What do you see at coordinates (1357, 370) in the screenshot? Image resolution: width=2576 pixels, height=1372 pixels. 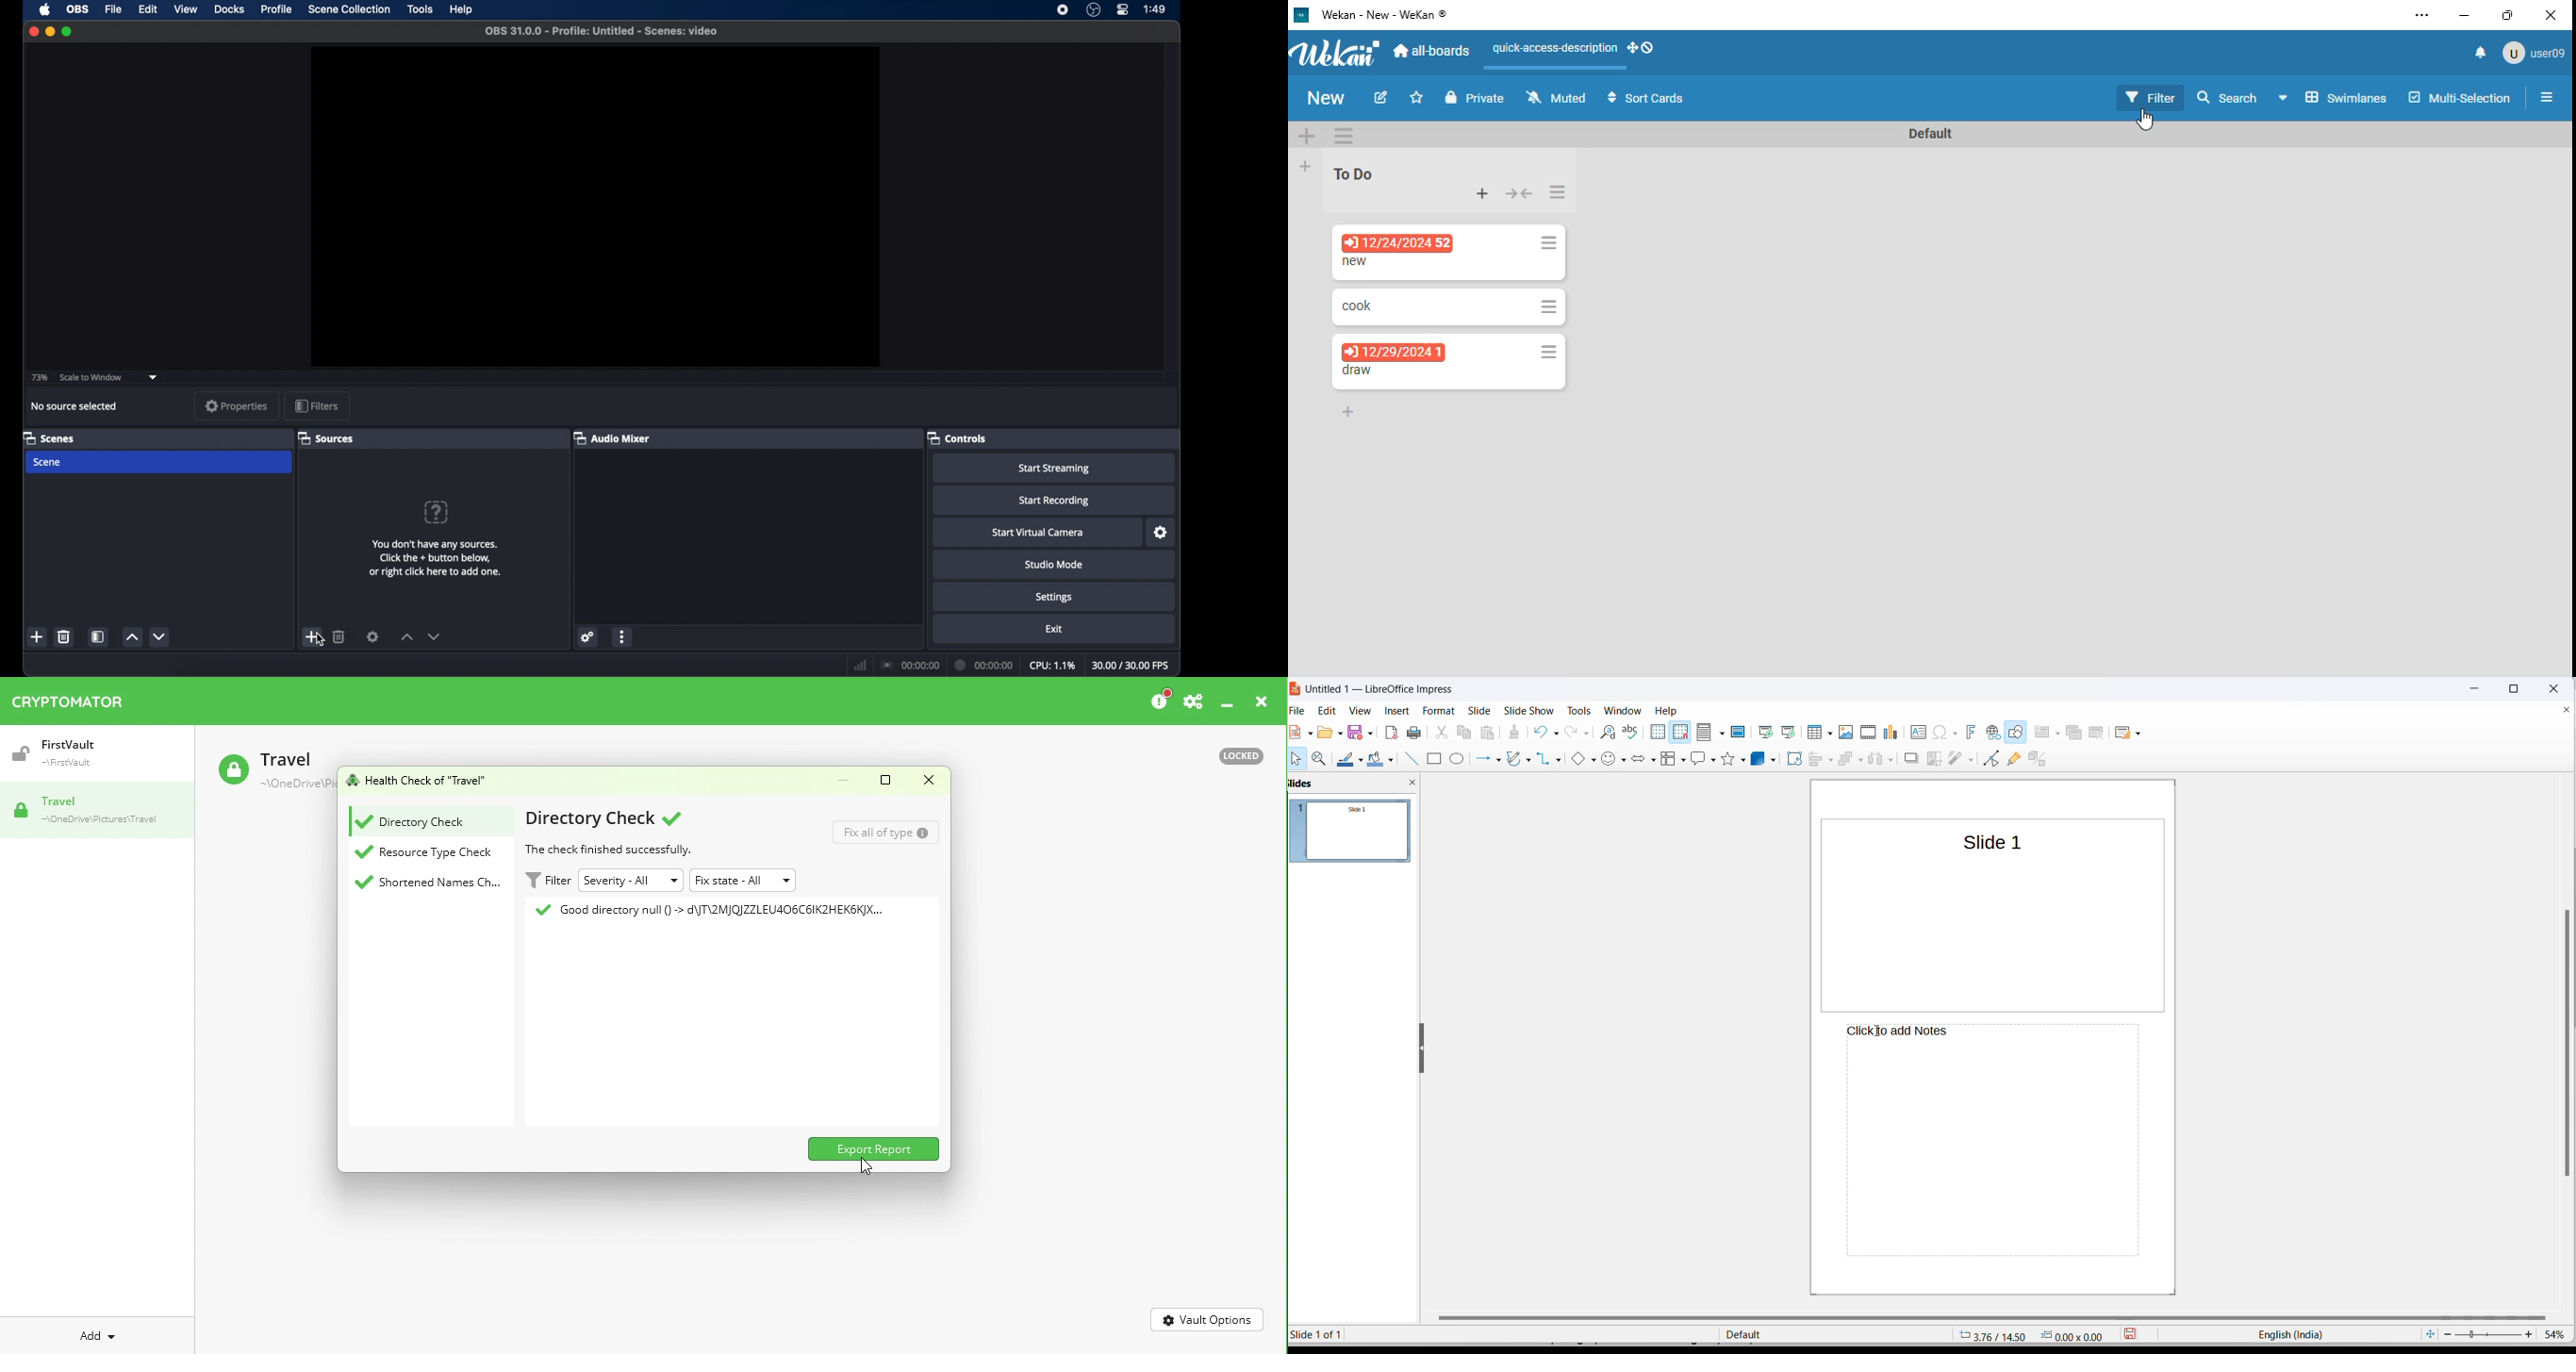 I see `card name` at bounding box center [1357, 370].